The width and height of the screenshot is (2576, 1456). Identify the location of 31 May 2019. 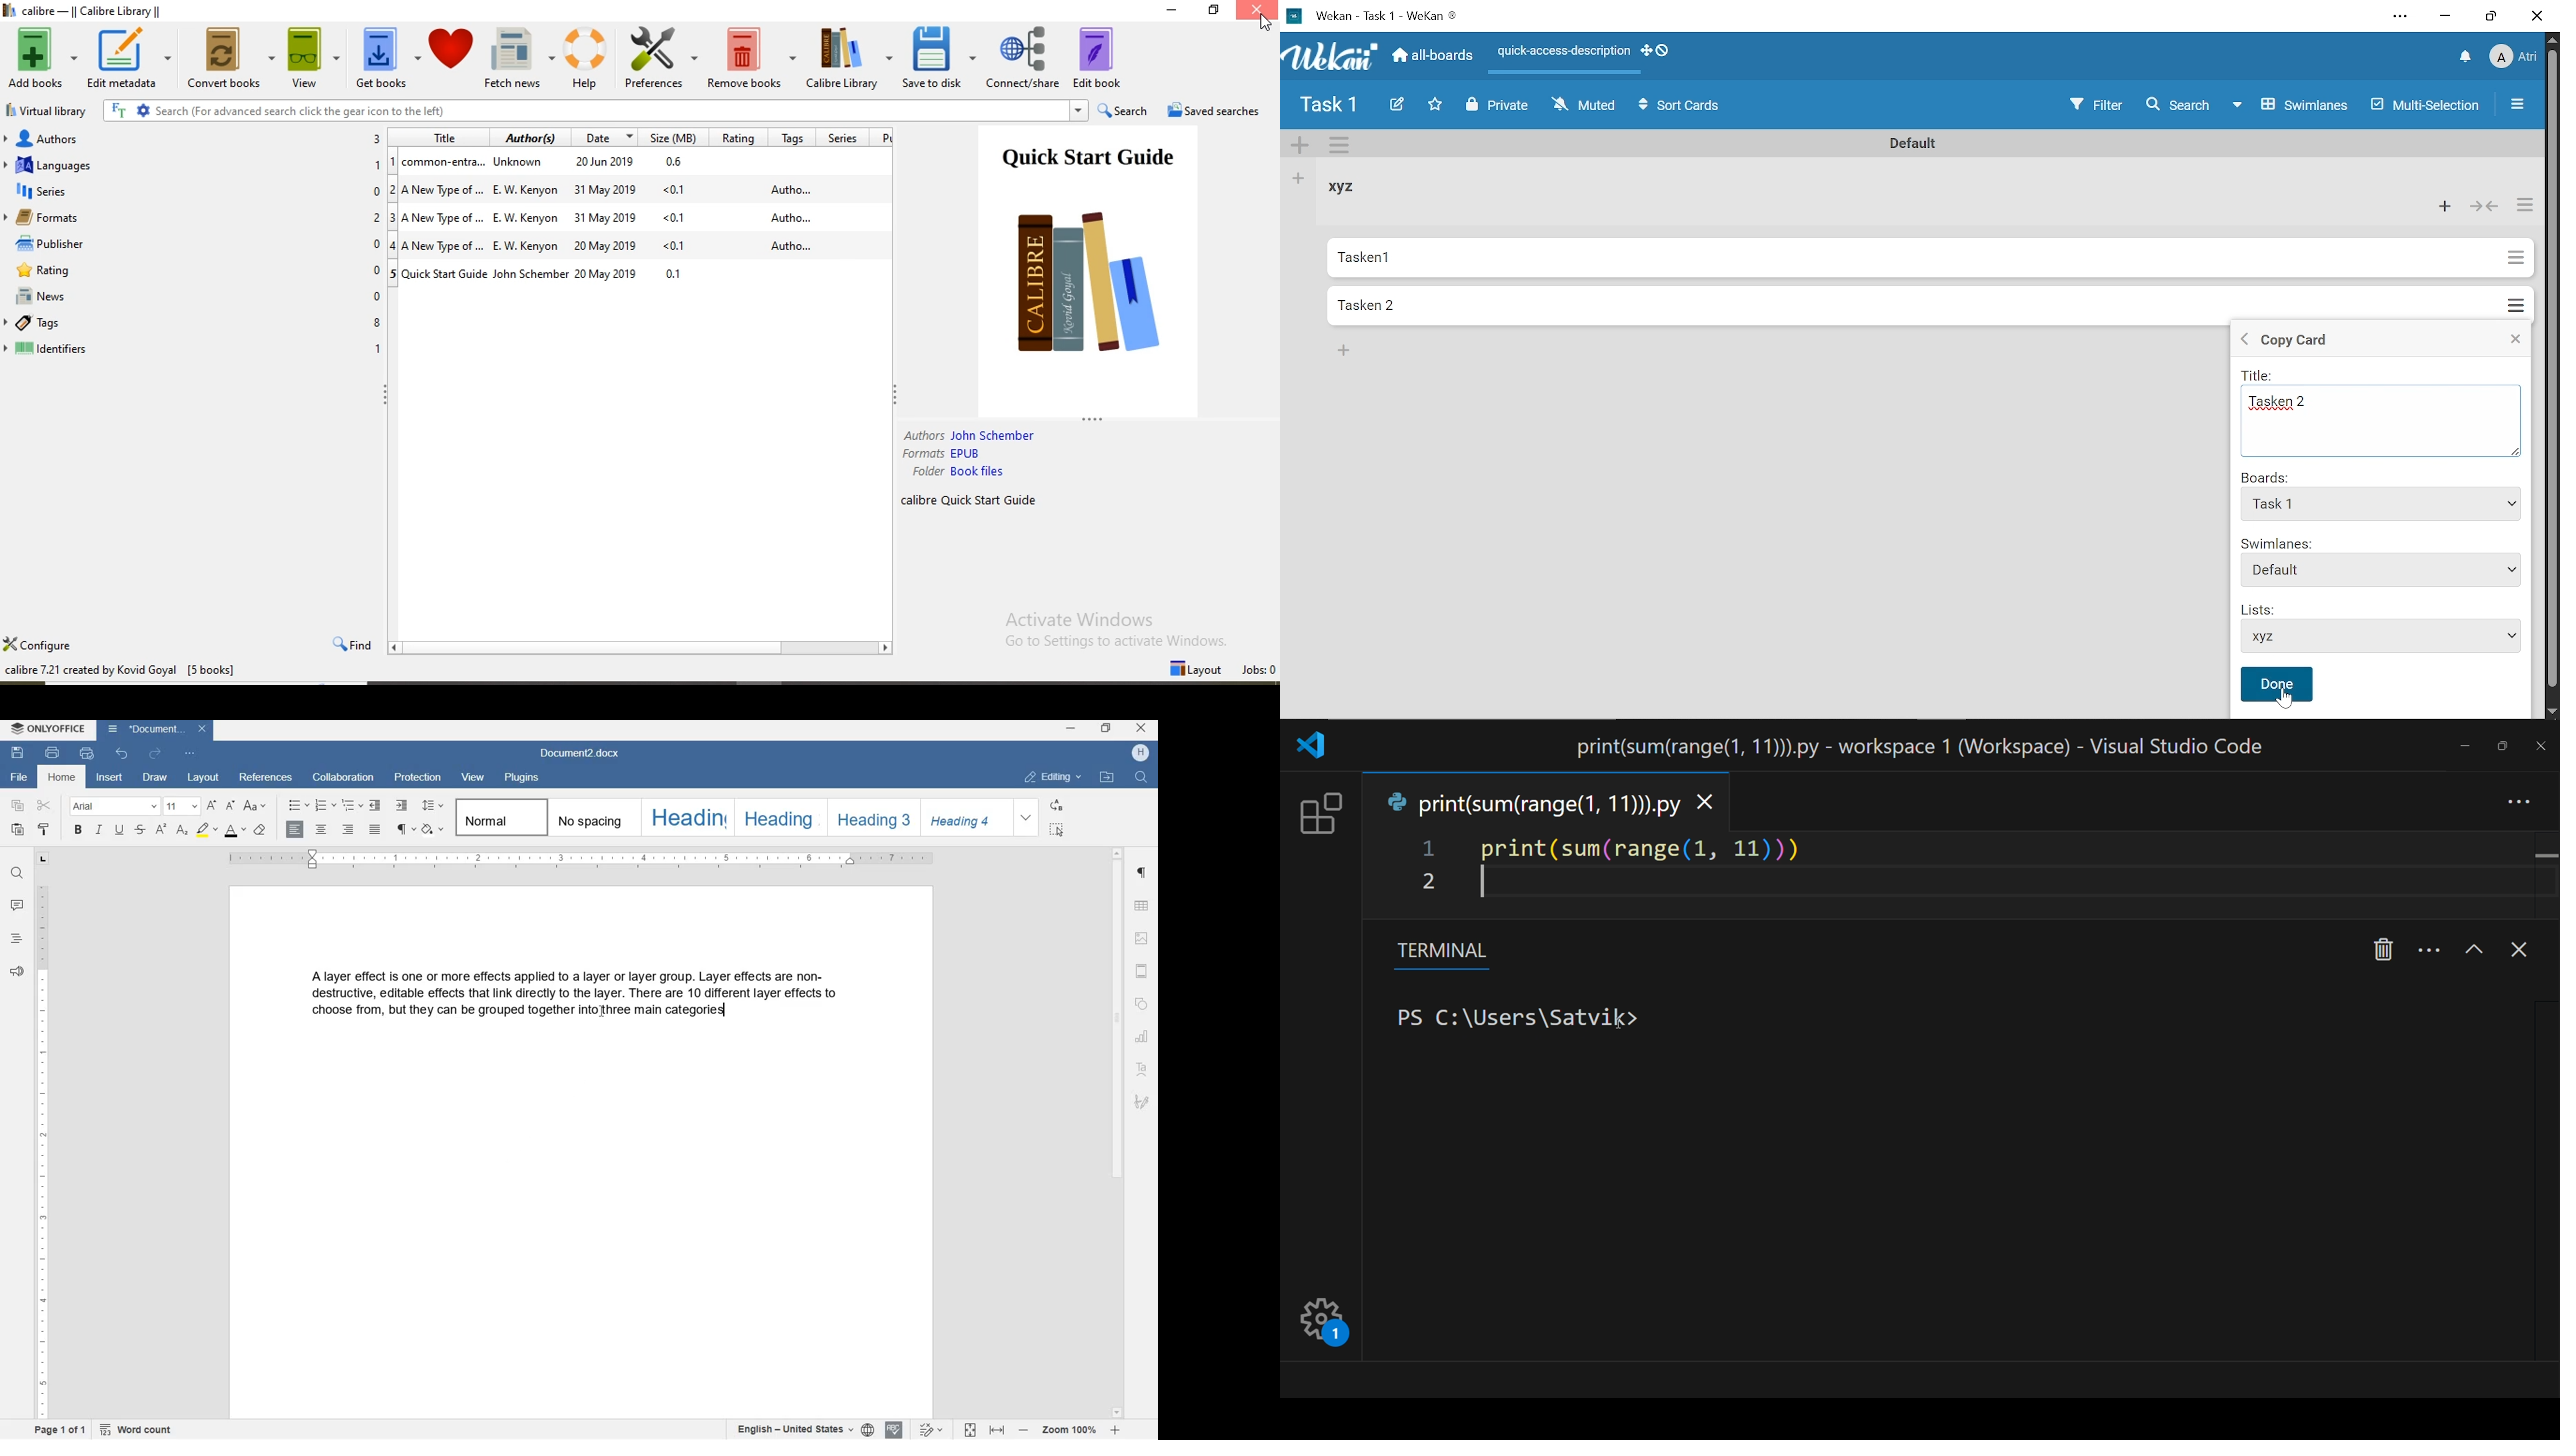
(605, 190).